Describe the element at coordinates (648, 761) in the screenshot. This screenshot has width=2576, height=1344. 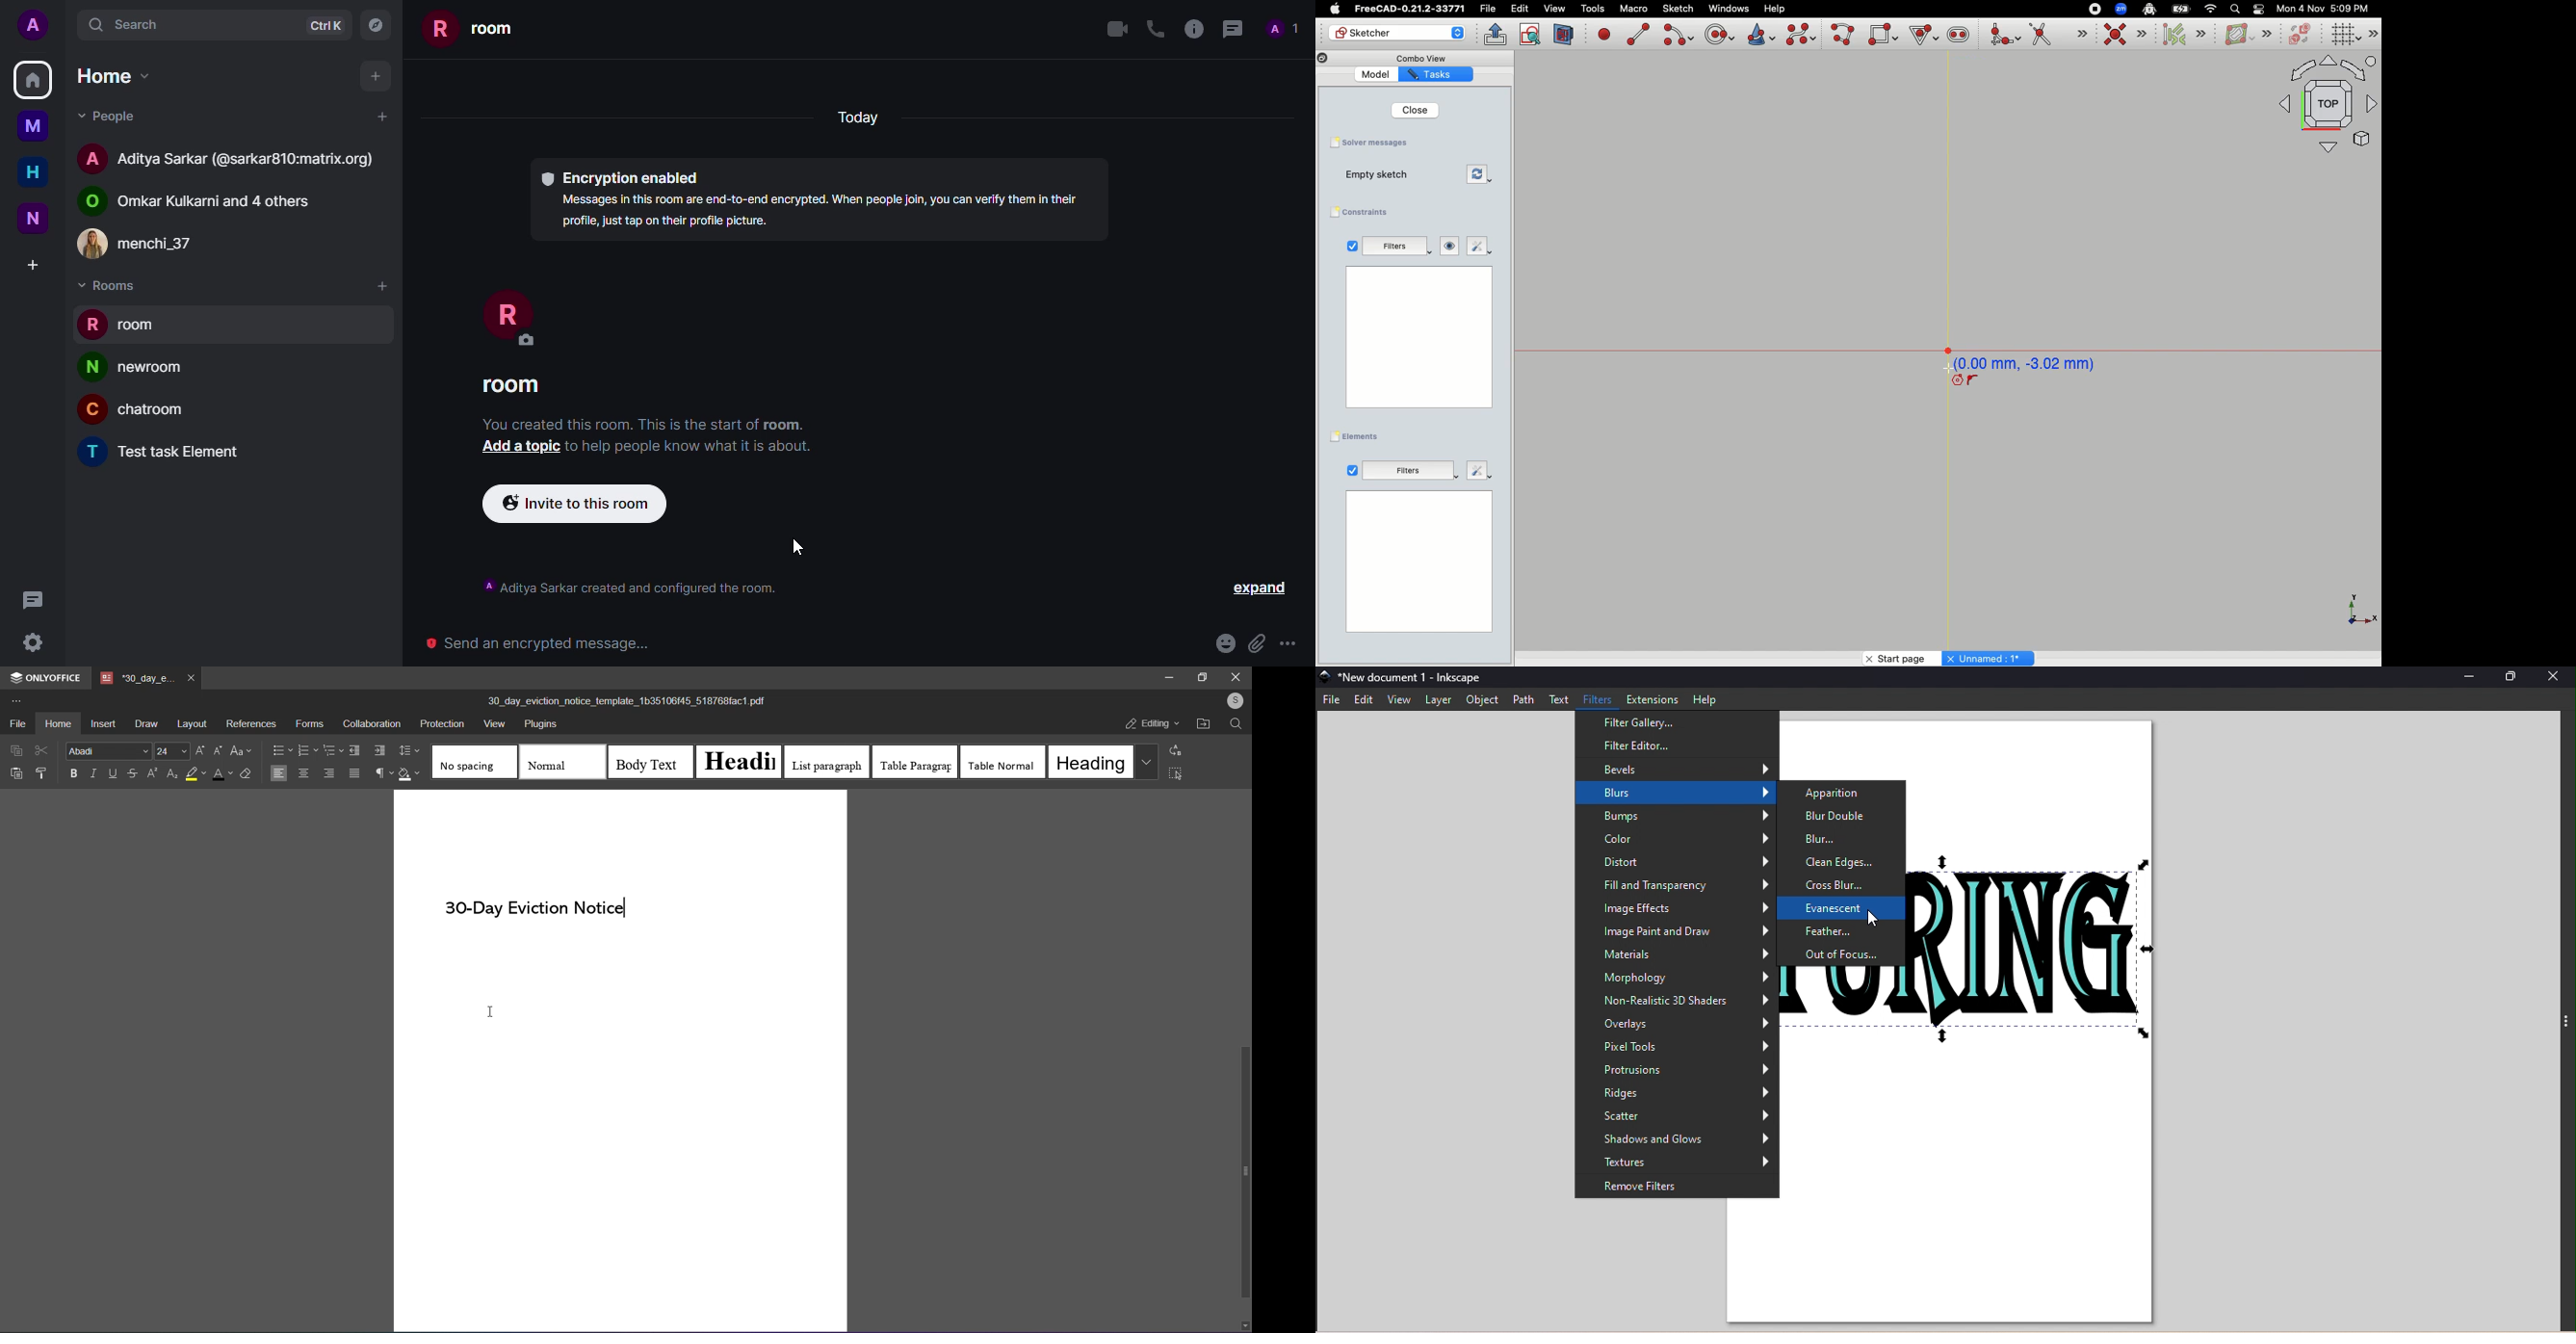
I see `body text` at that location.